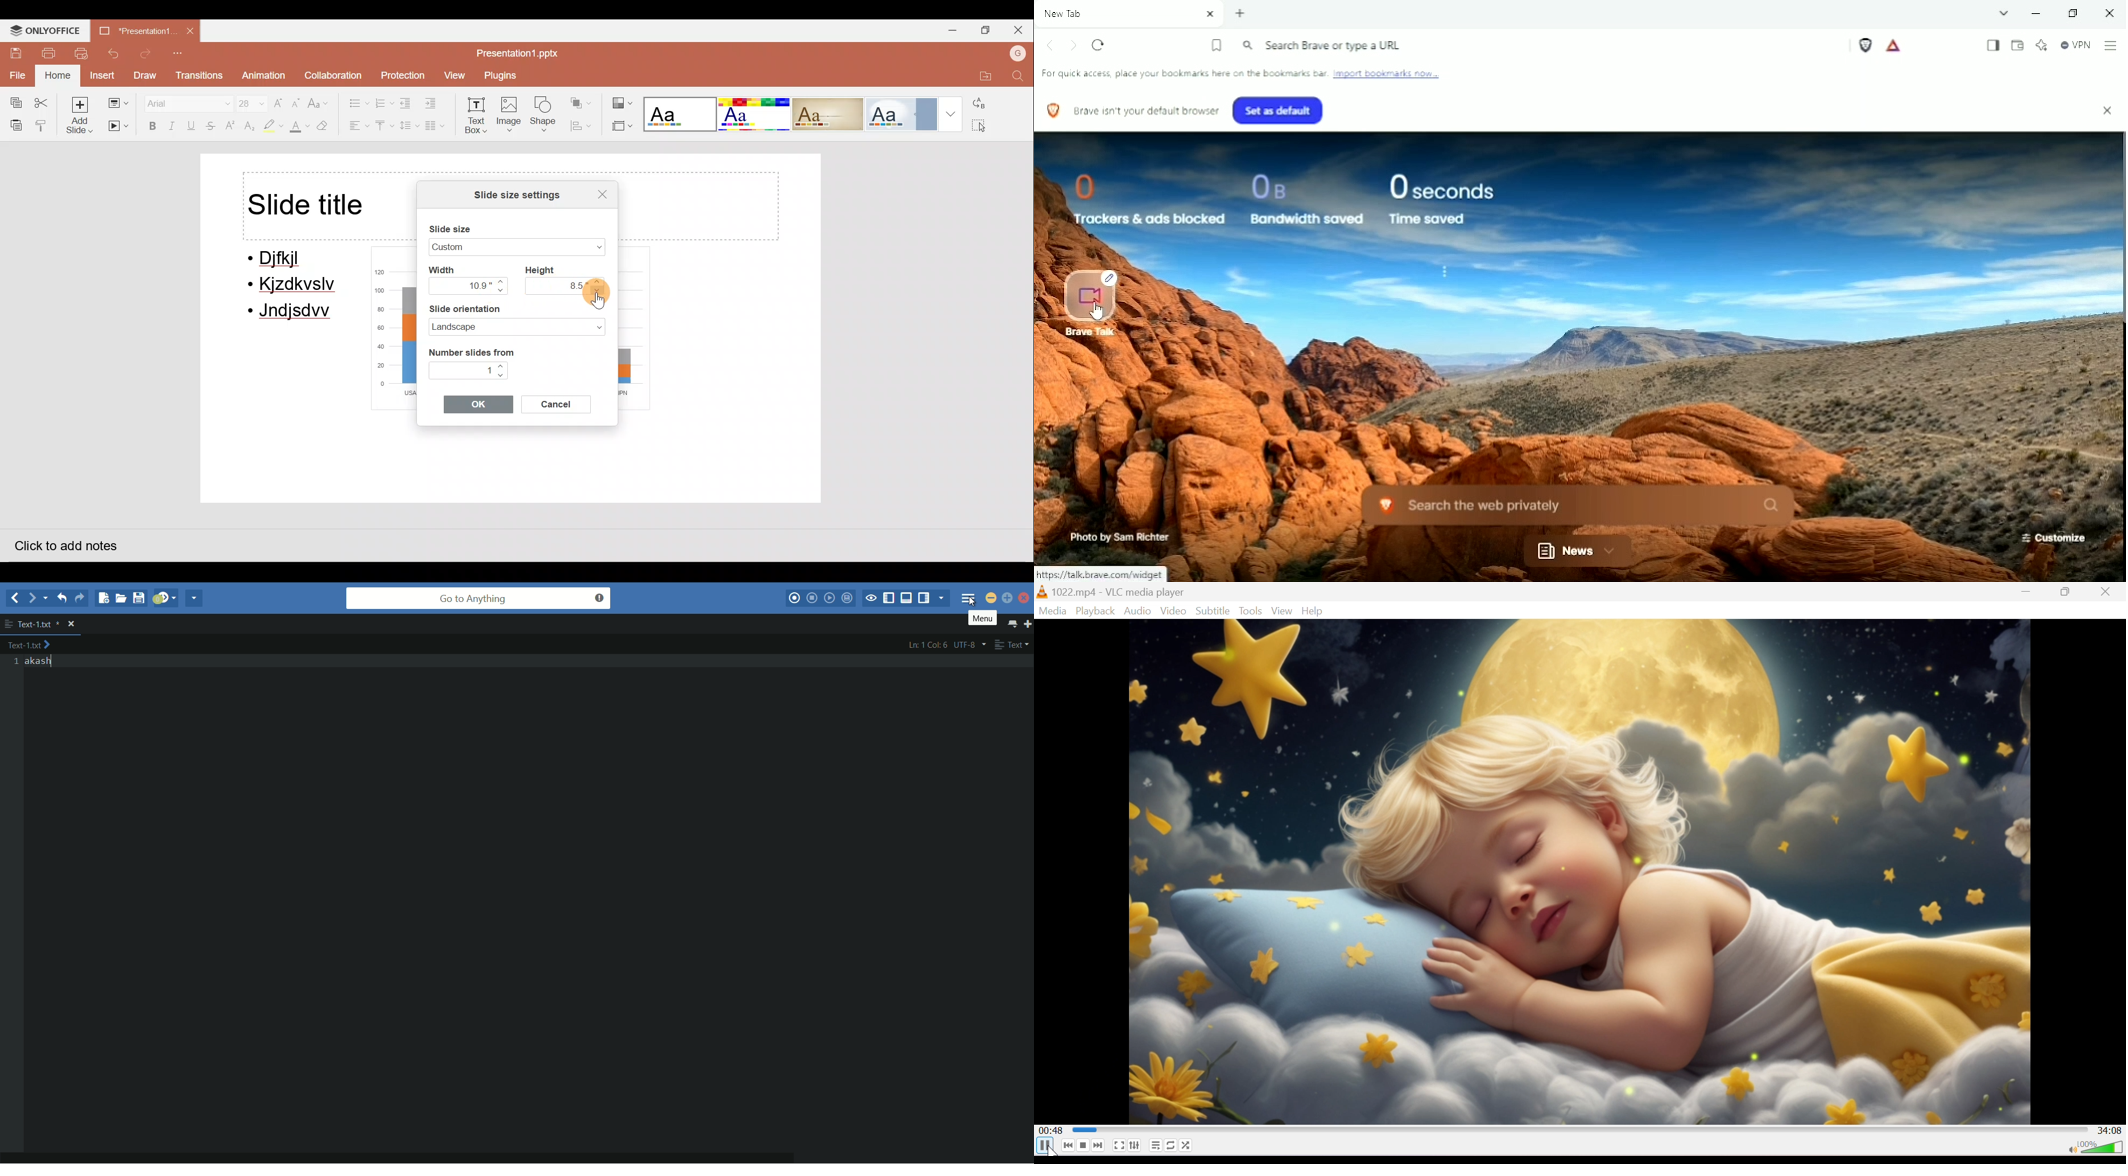 This screenshot has height=1176, width=2128. I want to click on Image, so click(510, 116).